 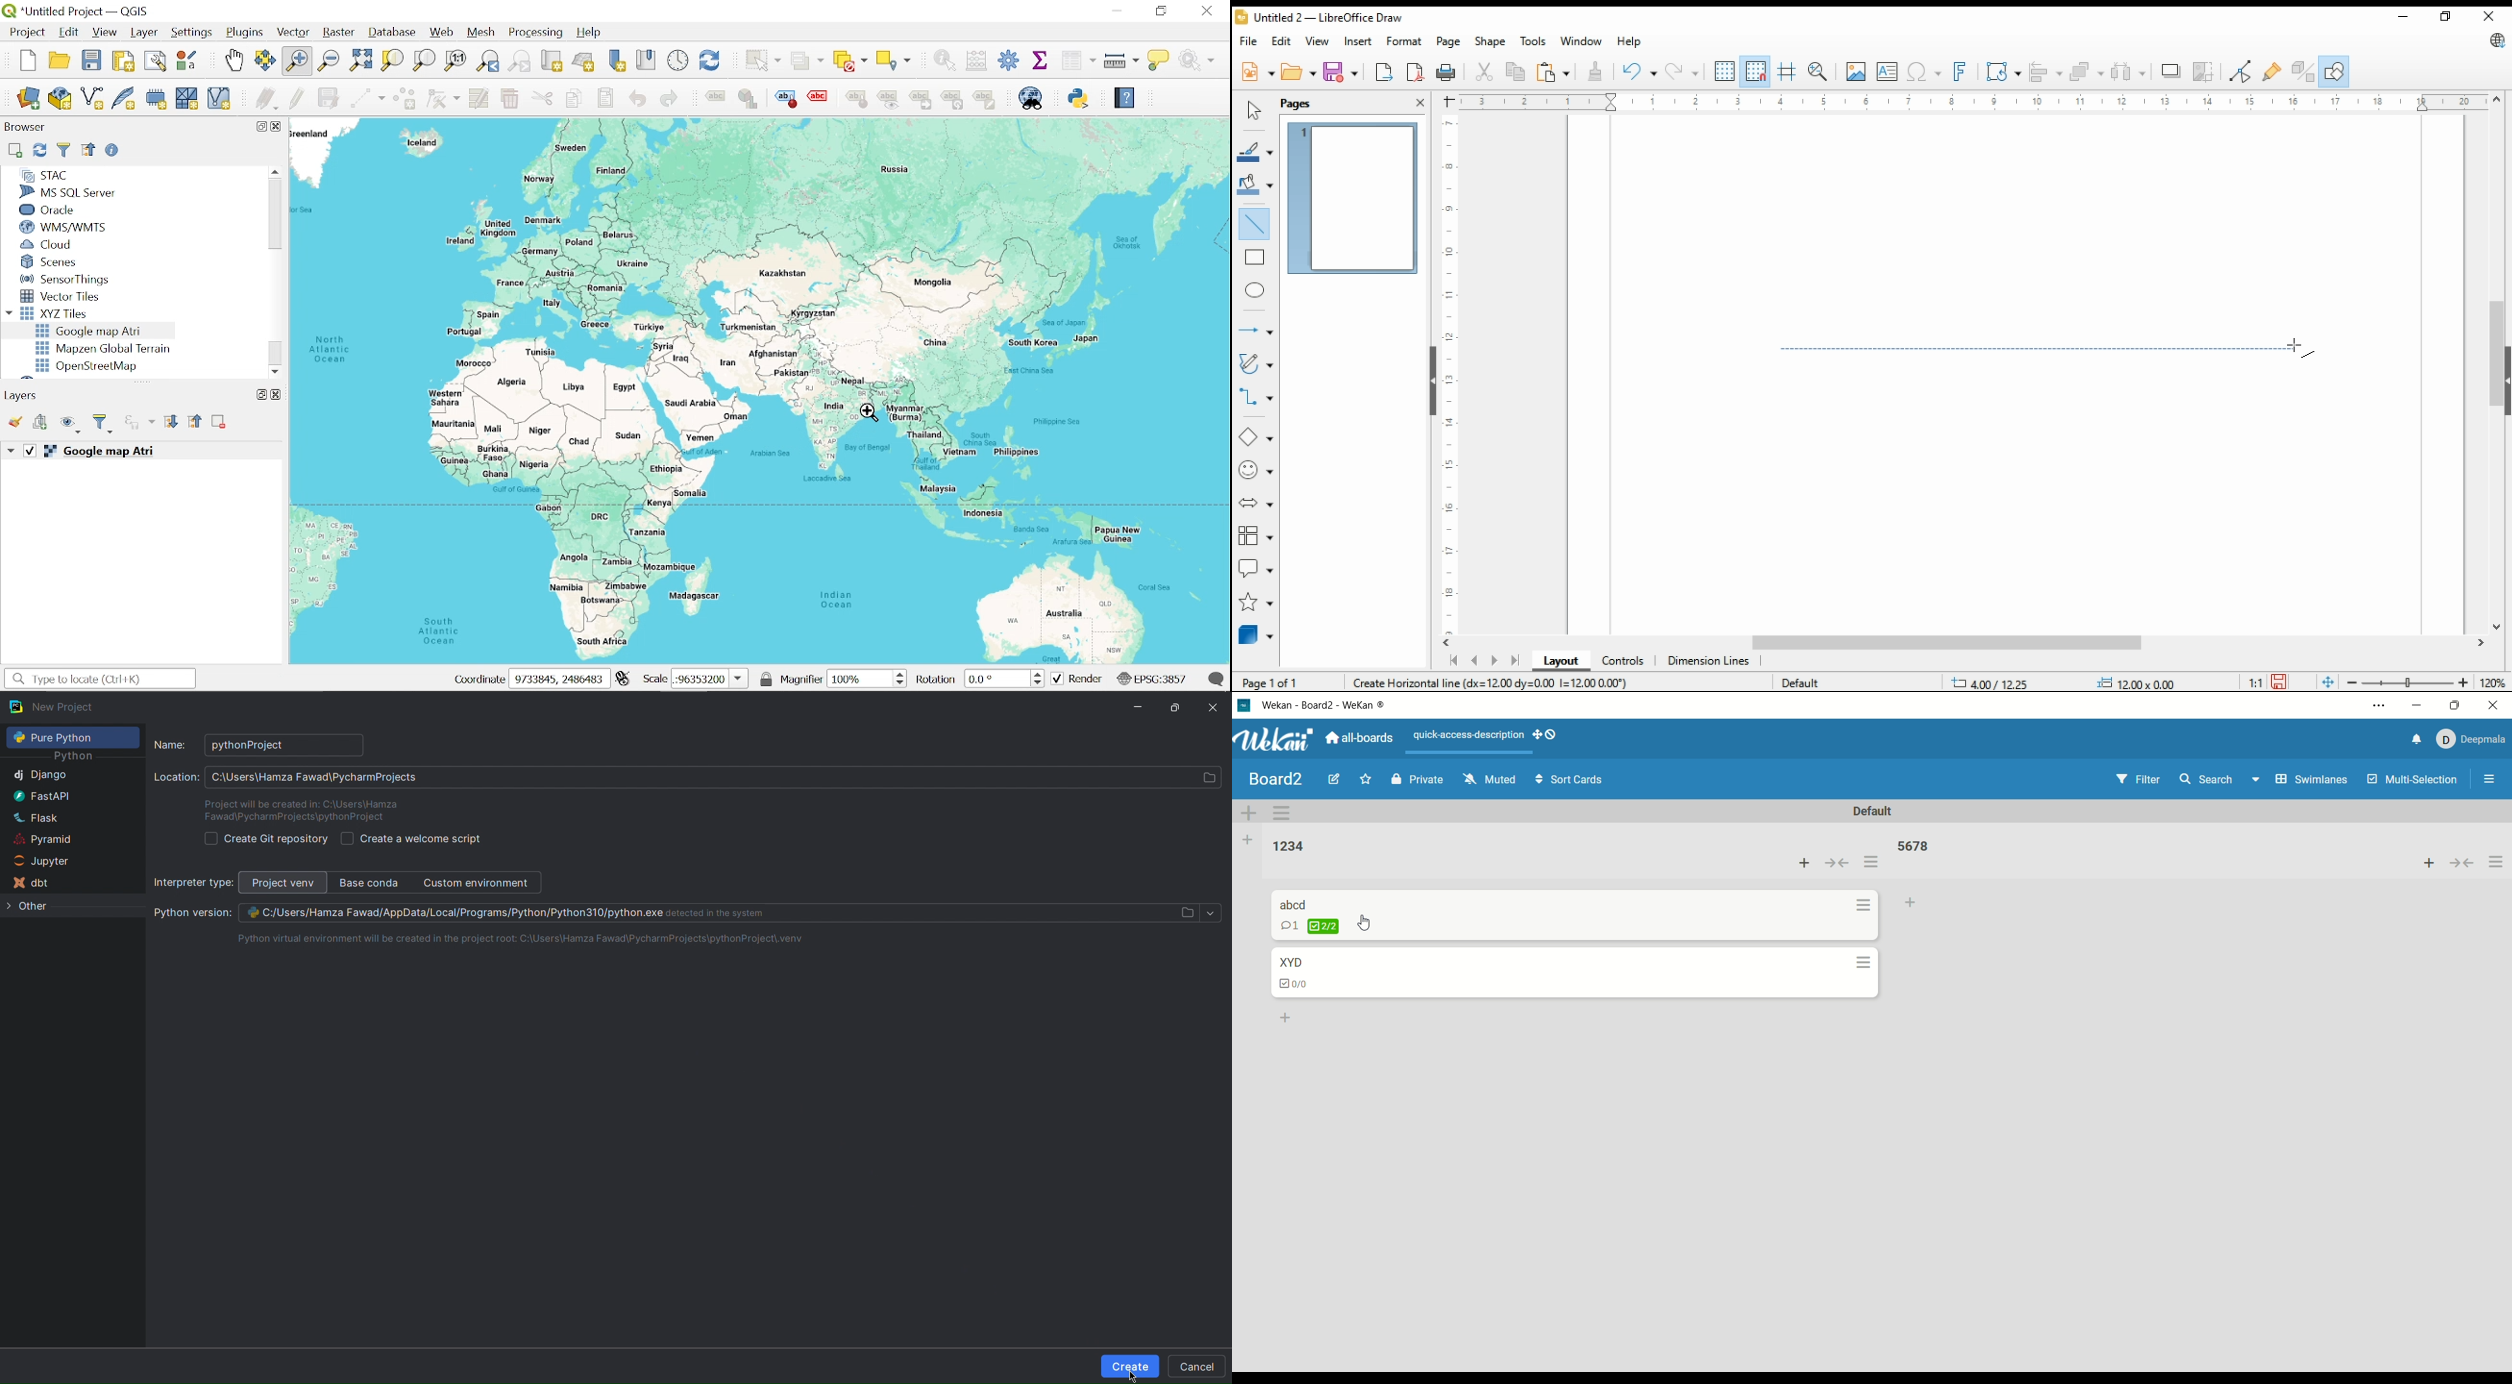 What do you see at coordinates (1257, 469) in the screenshot?
I see `symbol shapes` at bounding box center [1257, 469].